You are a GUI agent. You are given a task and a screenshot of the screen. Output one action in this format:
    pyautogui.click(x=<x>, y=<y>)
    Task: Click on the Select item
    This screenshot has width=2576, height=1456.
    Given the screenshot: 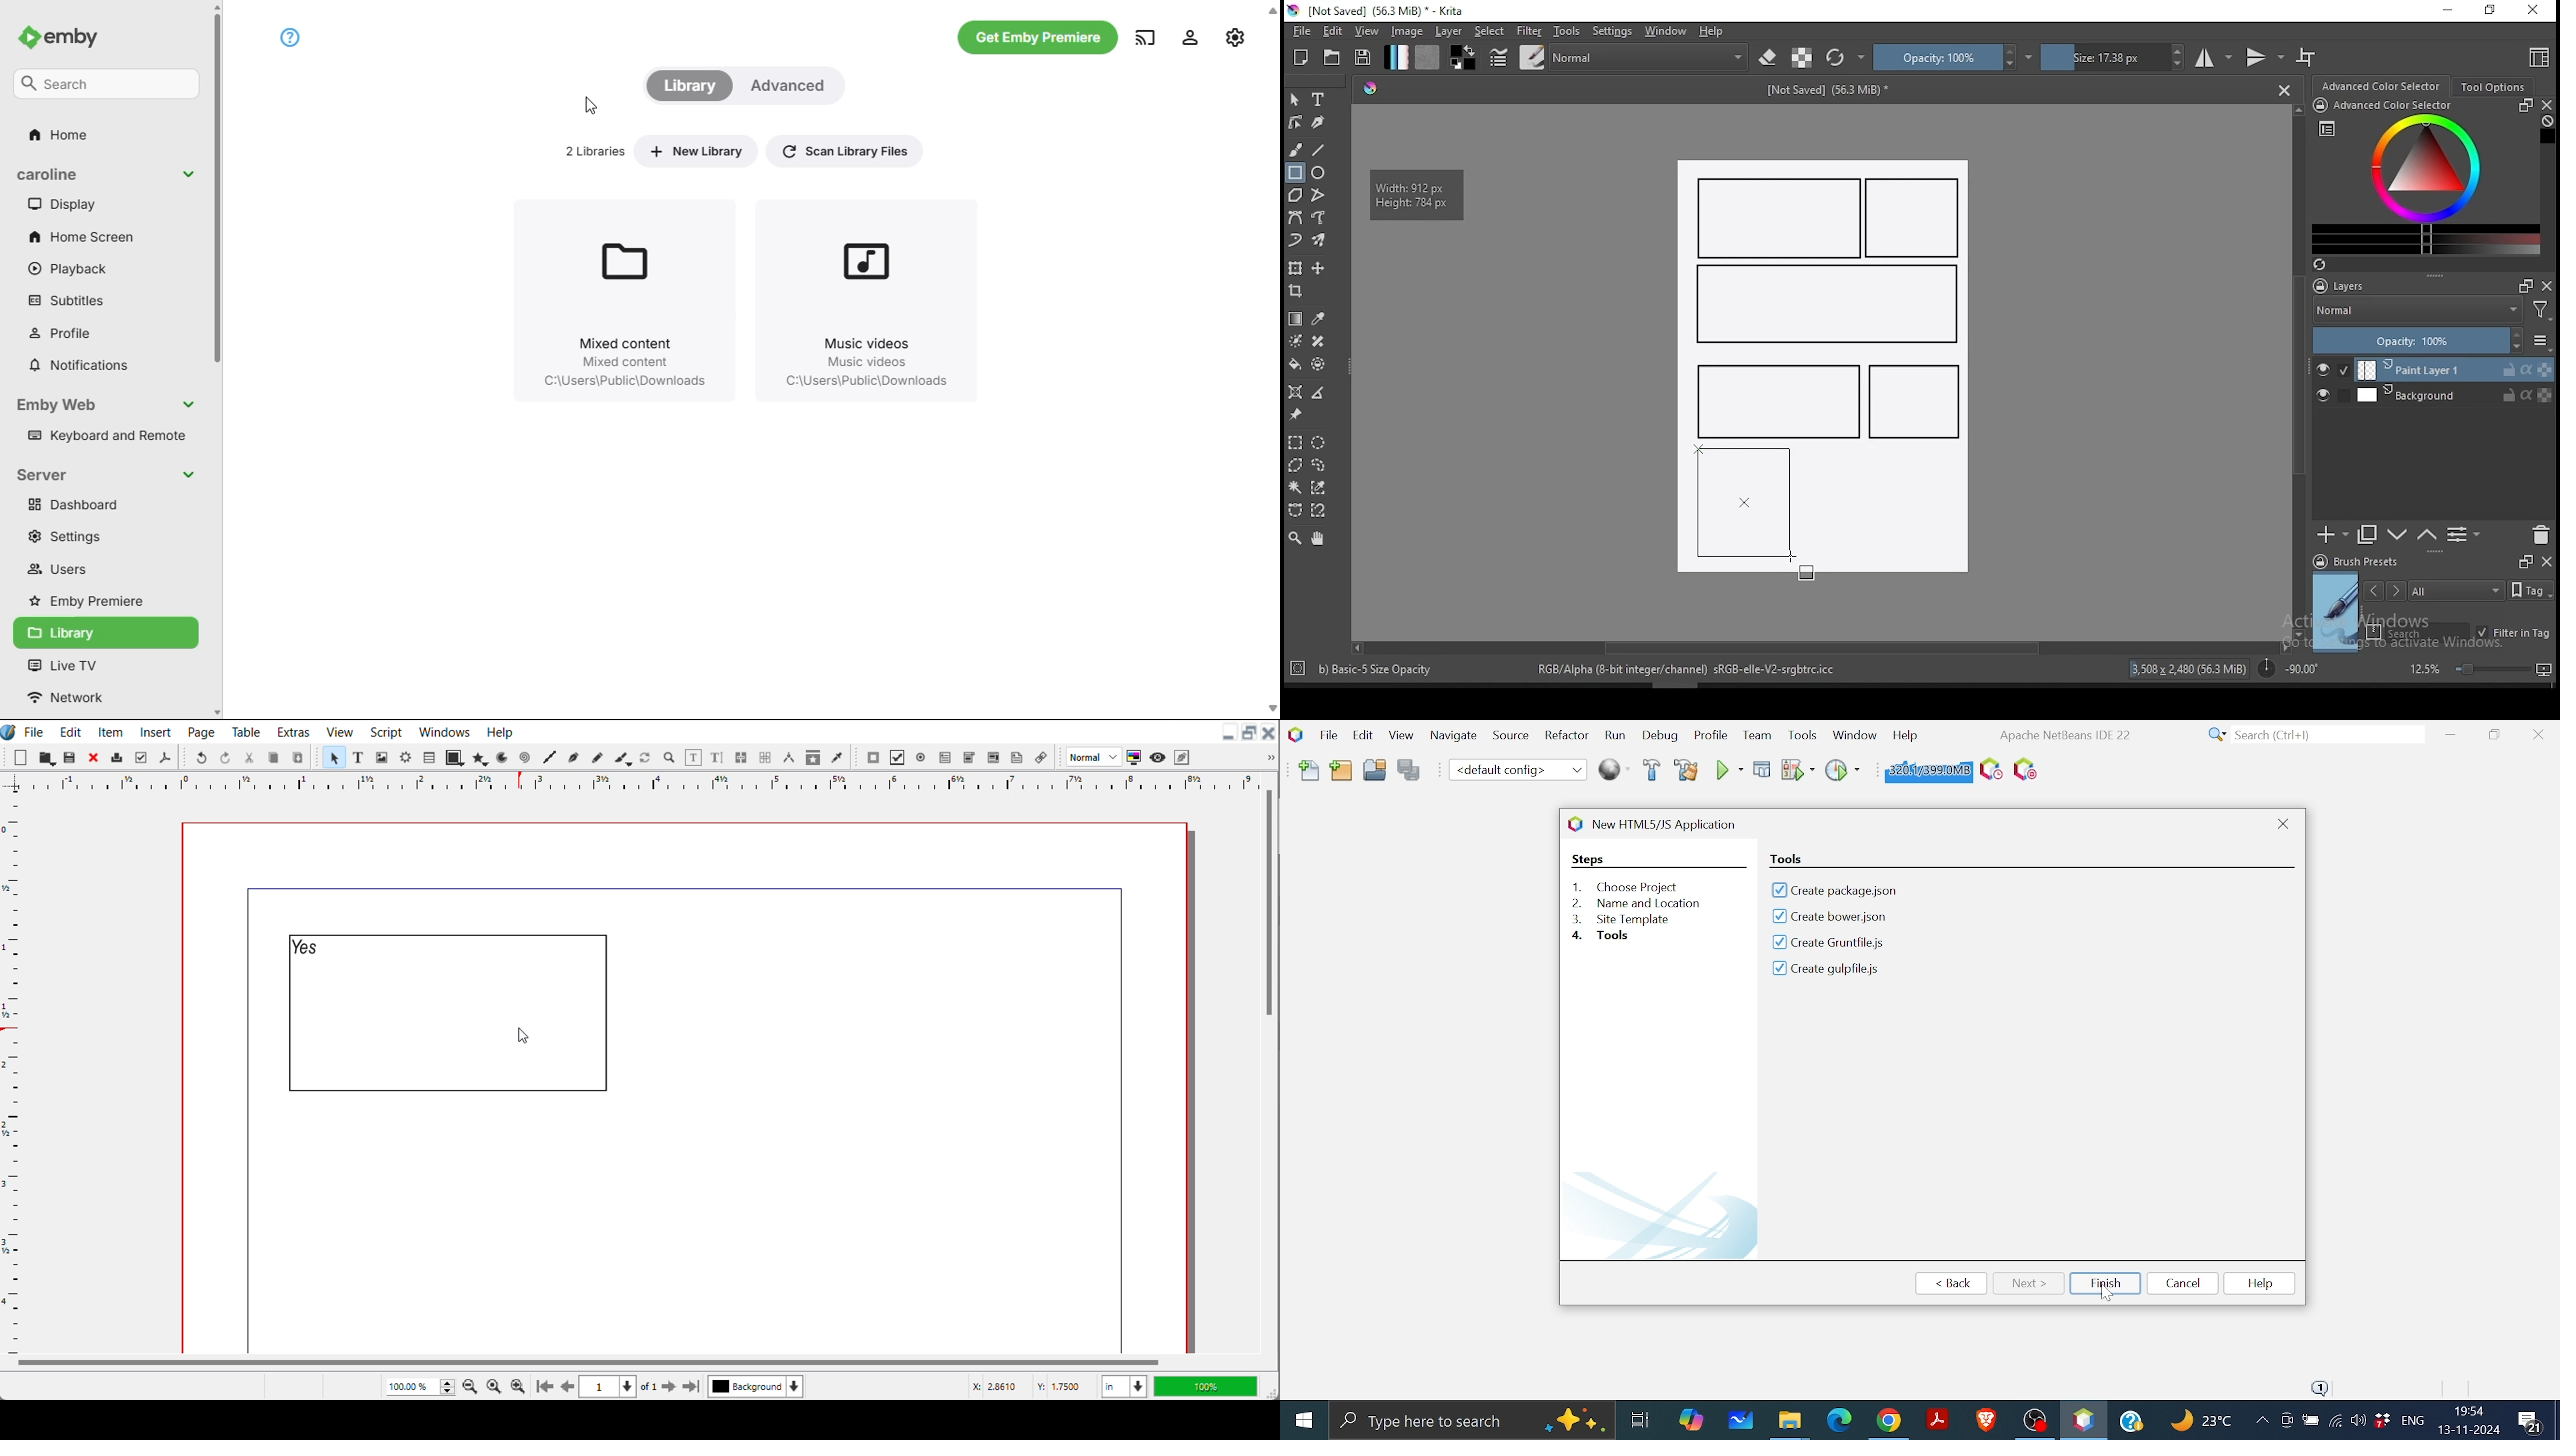 What is the action you would take?
    pyautogui.click(x=333, y=757)
    